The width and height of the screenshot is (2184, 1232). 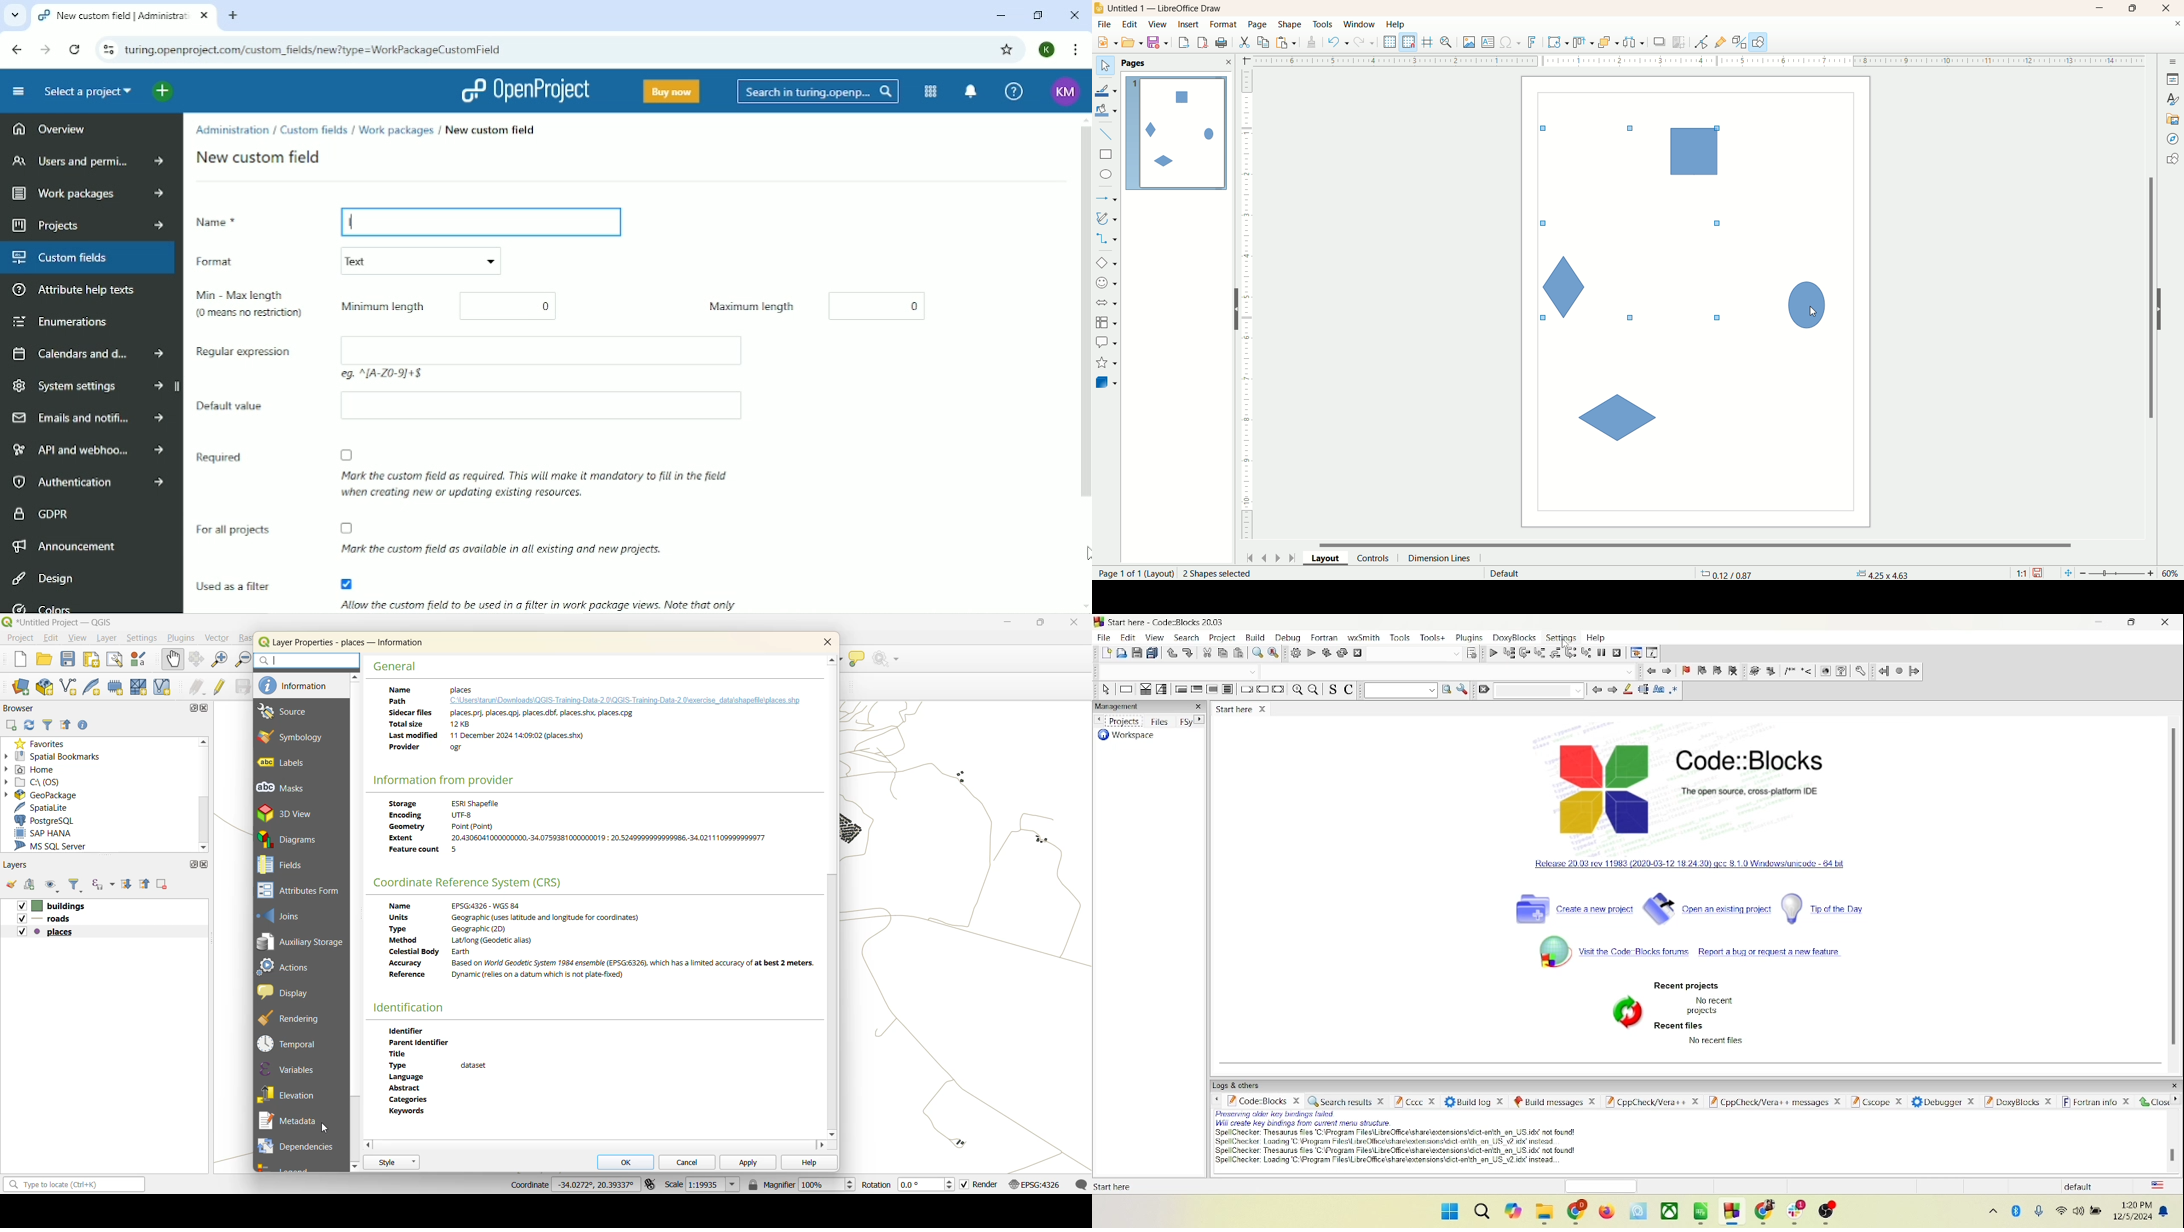 What do you see at coordinates (1510, 652) in the screenshot?
I see `run to cursor` at bounding box center [1510, 652].